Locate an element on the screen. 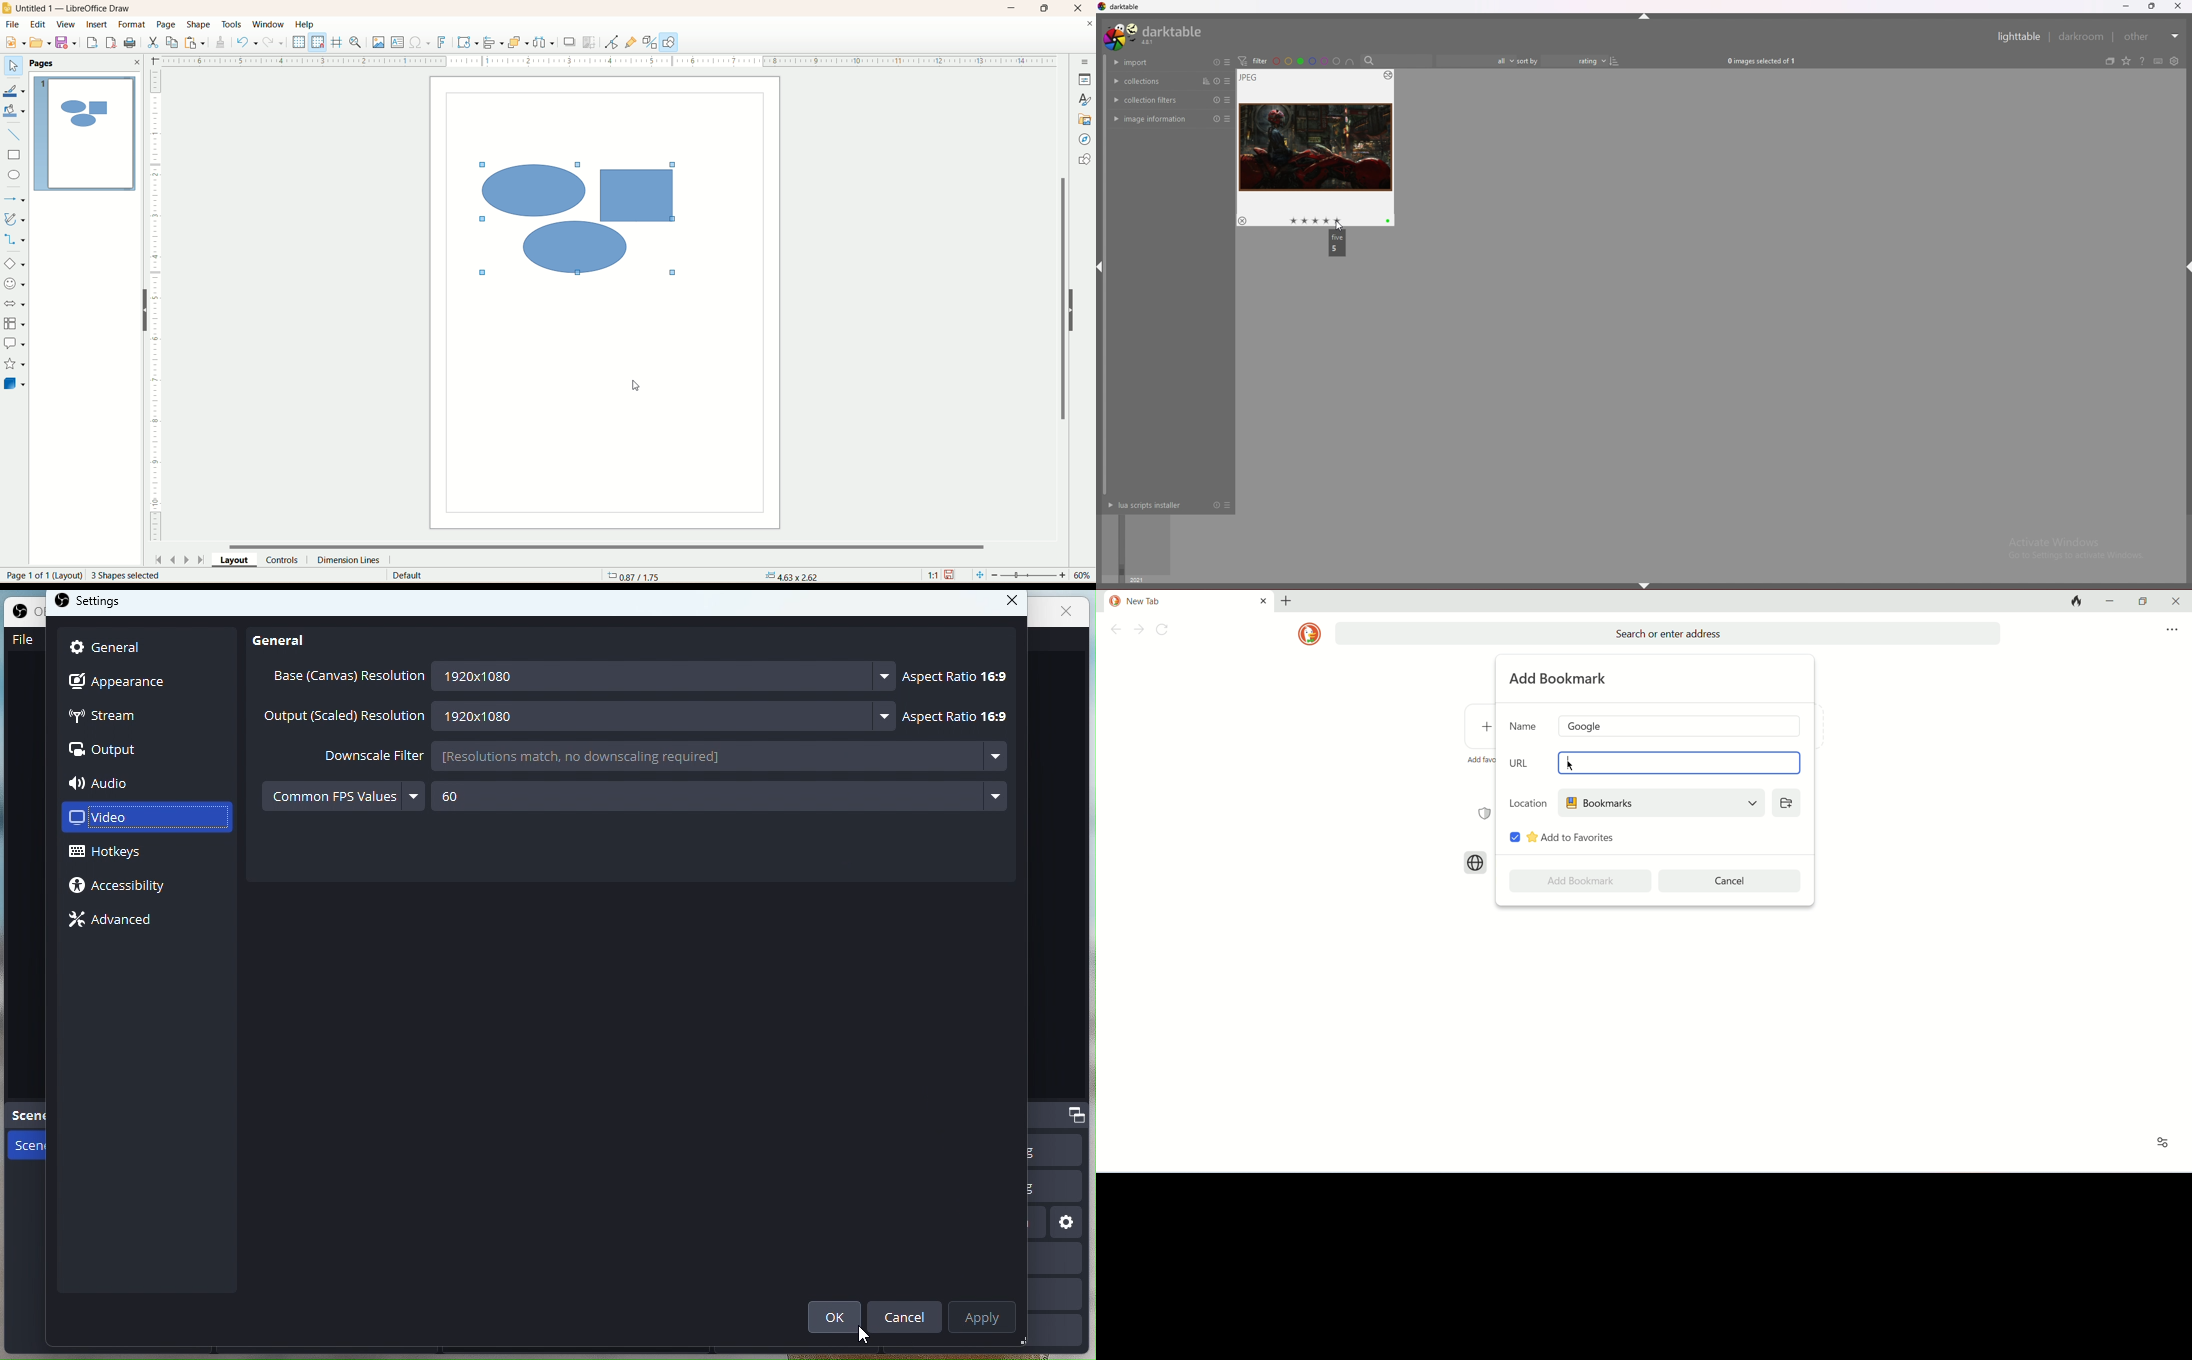 The image size is (2212, 1372). toggle extrusion is located at coordinates (648, 43).